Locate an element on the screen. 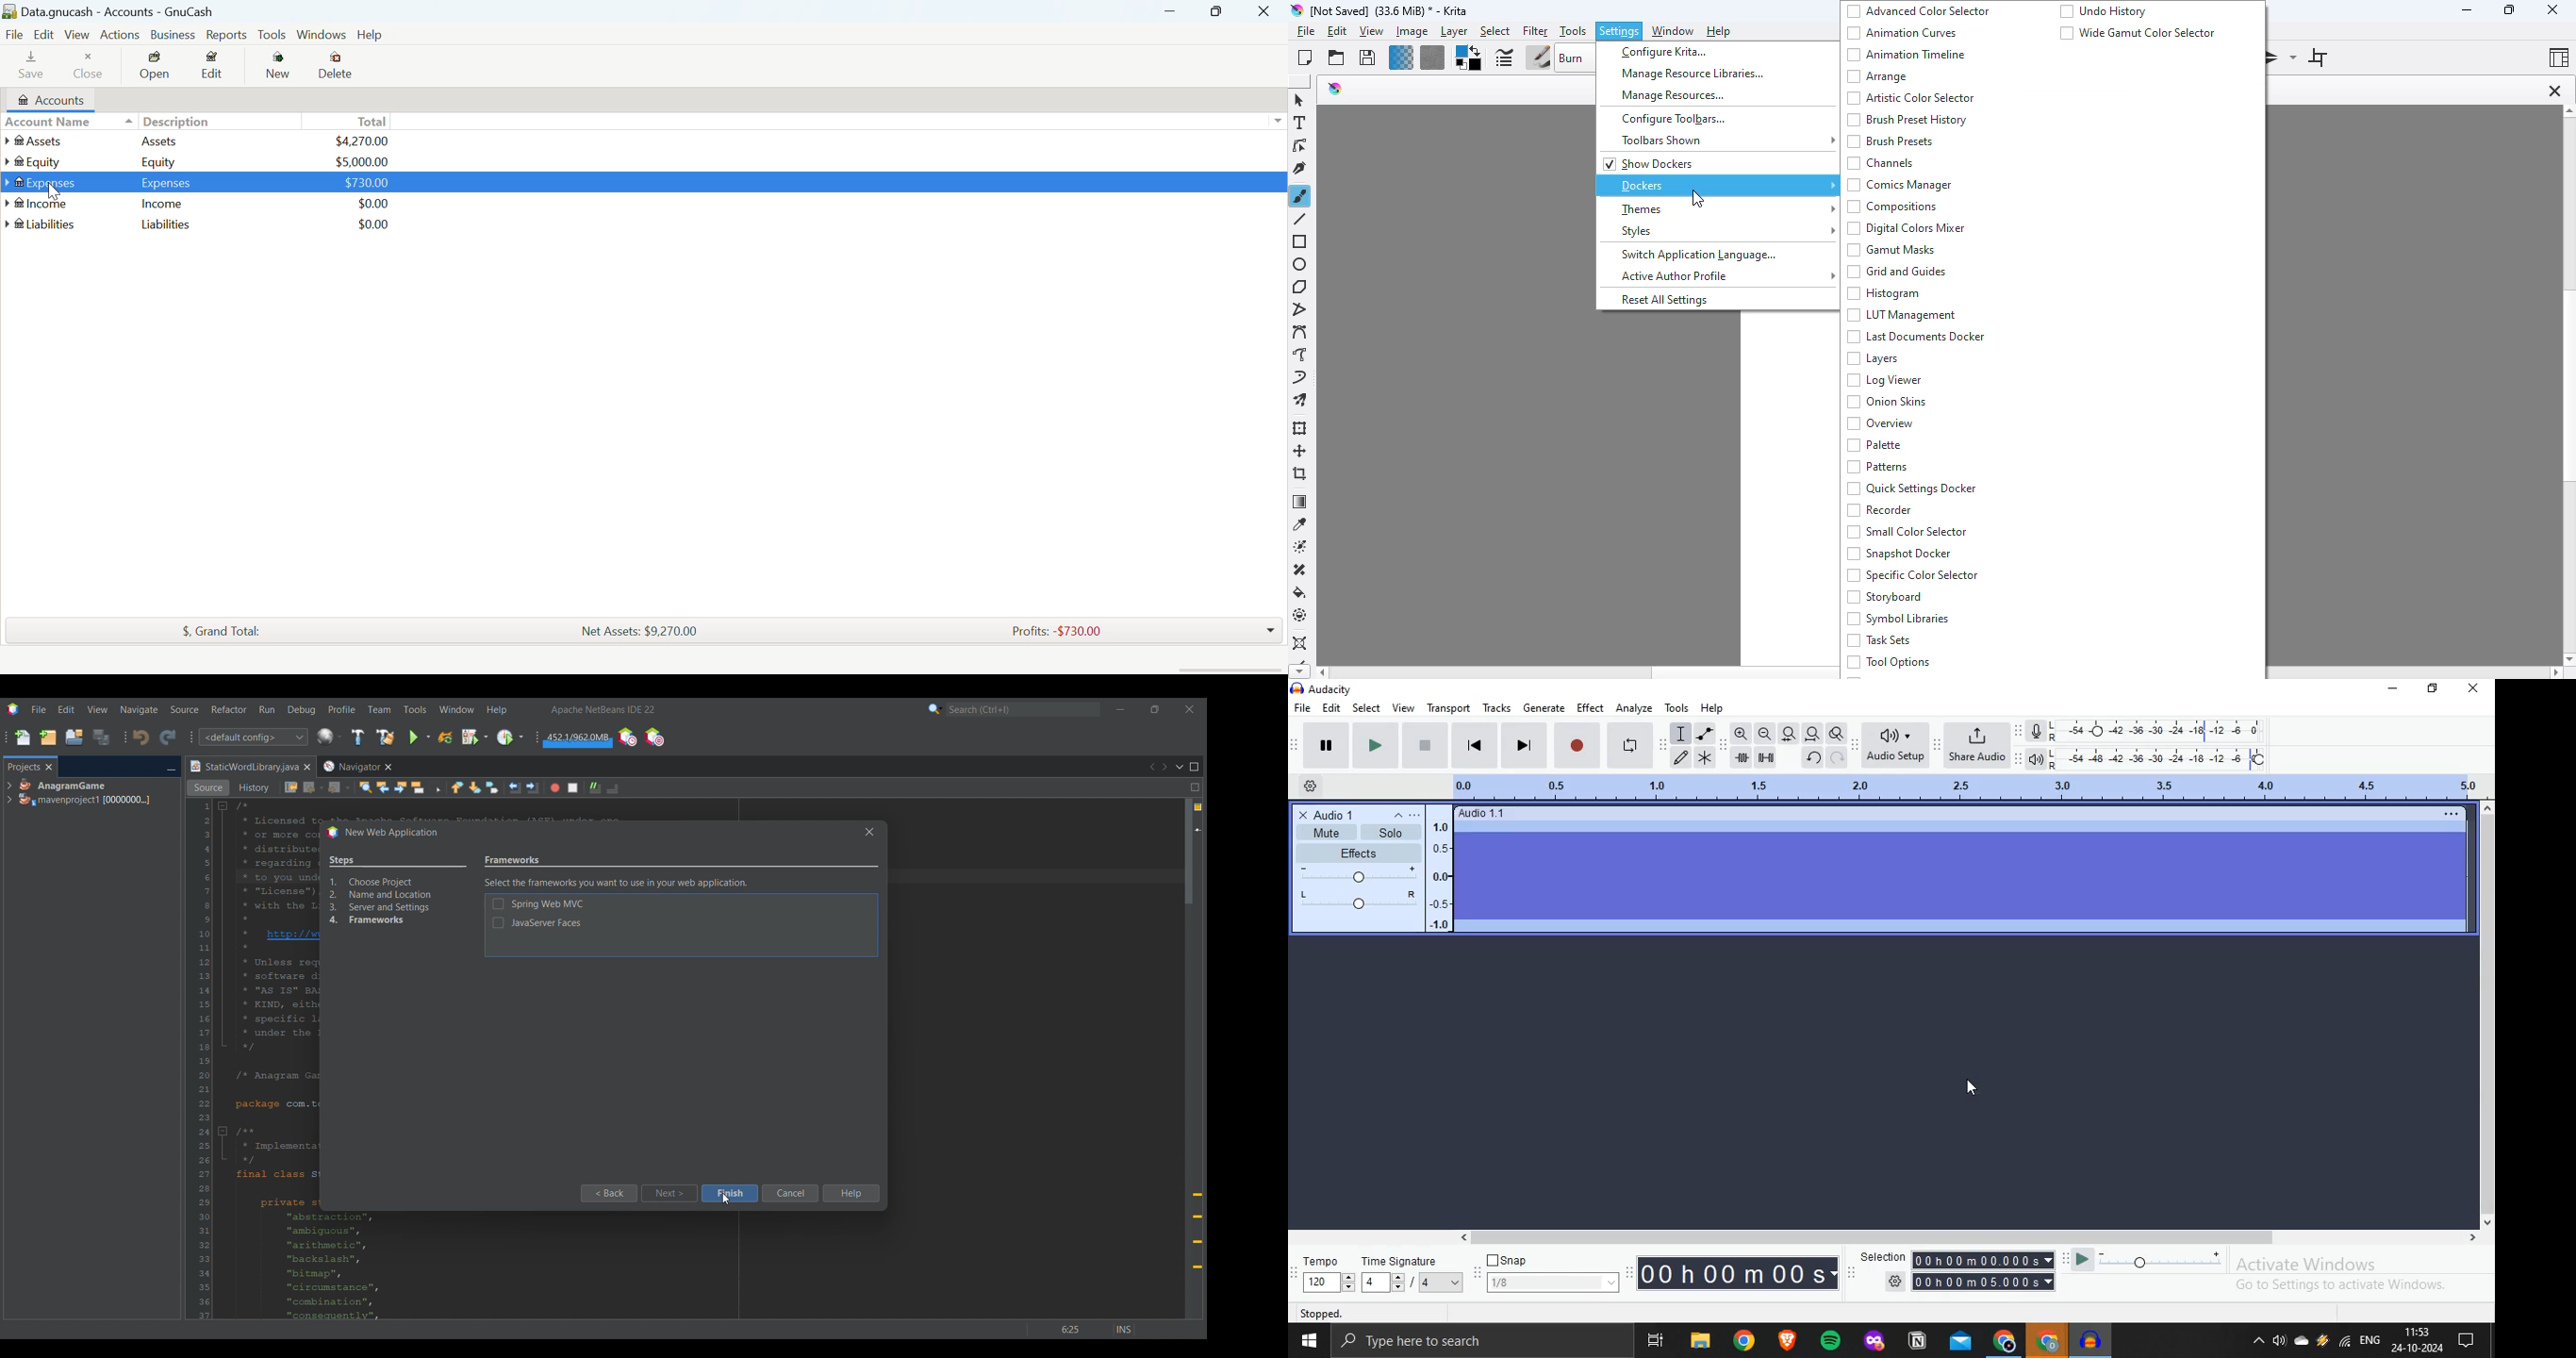 The height and width of the screenshot is (1372, 2576). Undo is located at coordinates (141, 737).